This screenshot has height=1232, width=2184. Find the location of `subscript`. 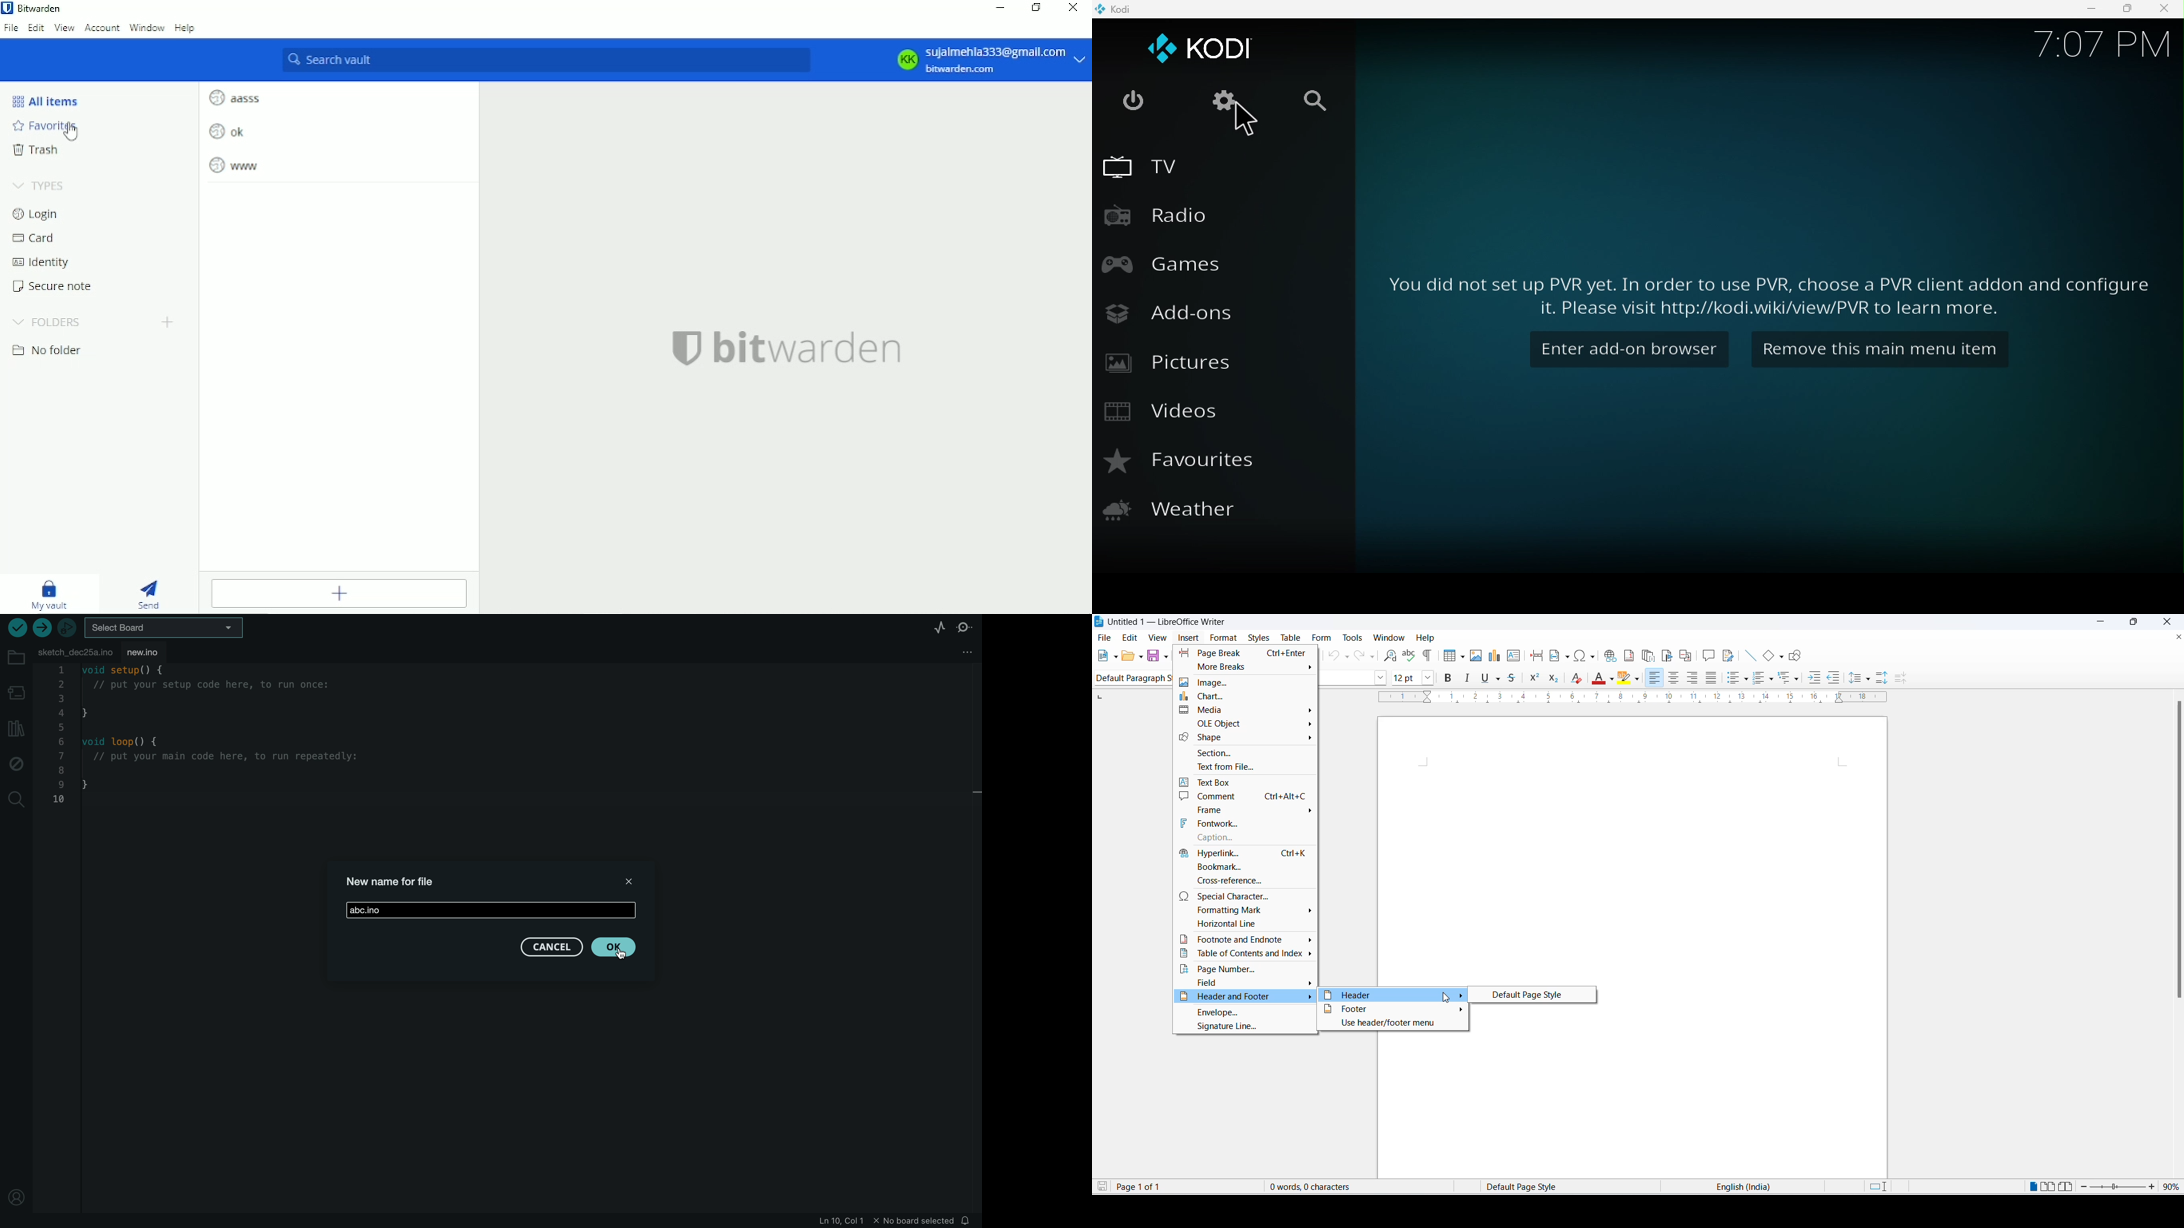

subscript is located at coordinates (1558, 679).